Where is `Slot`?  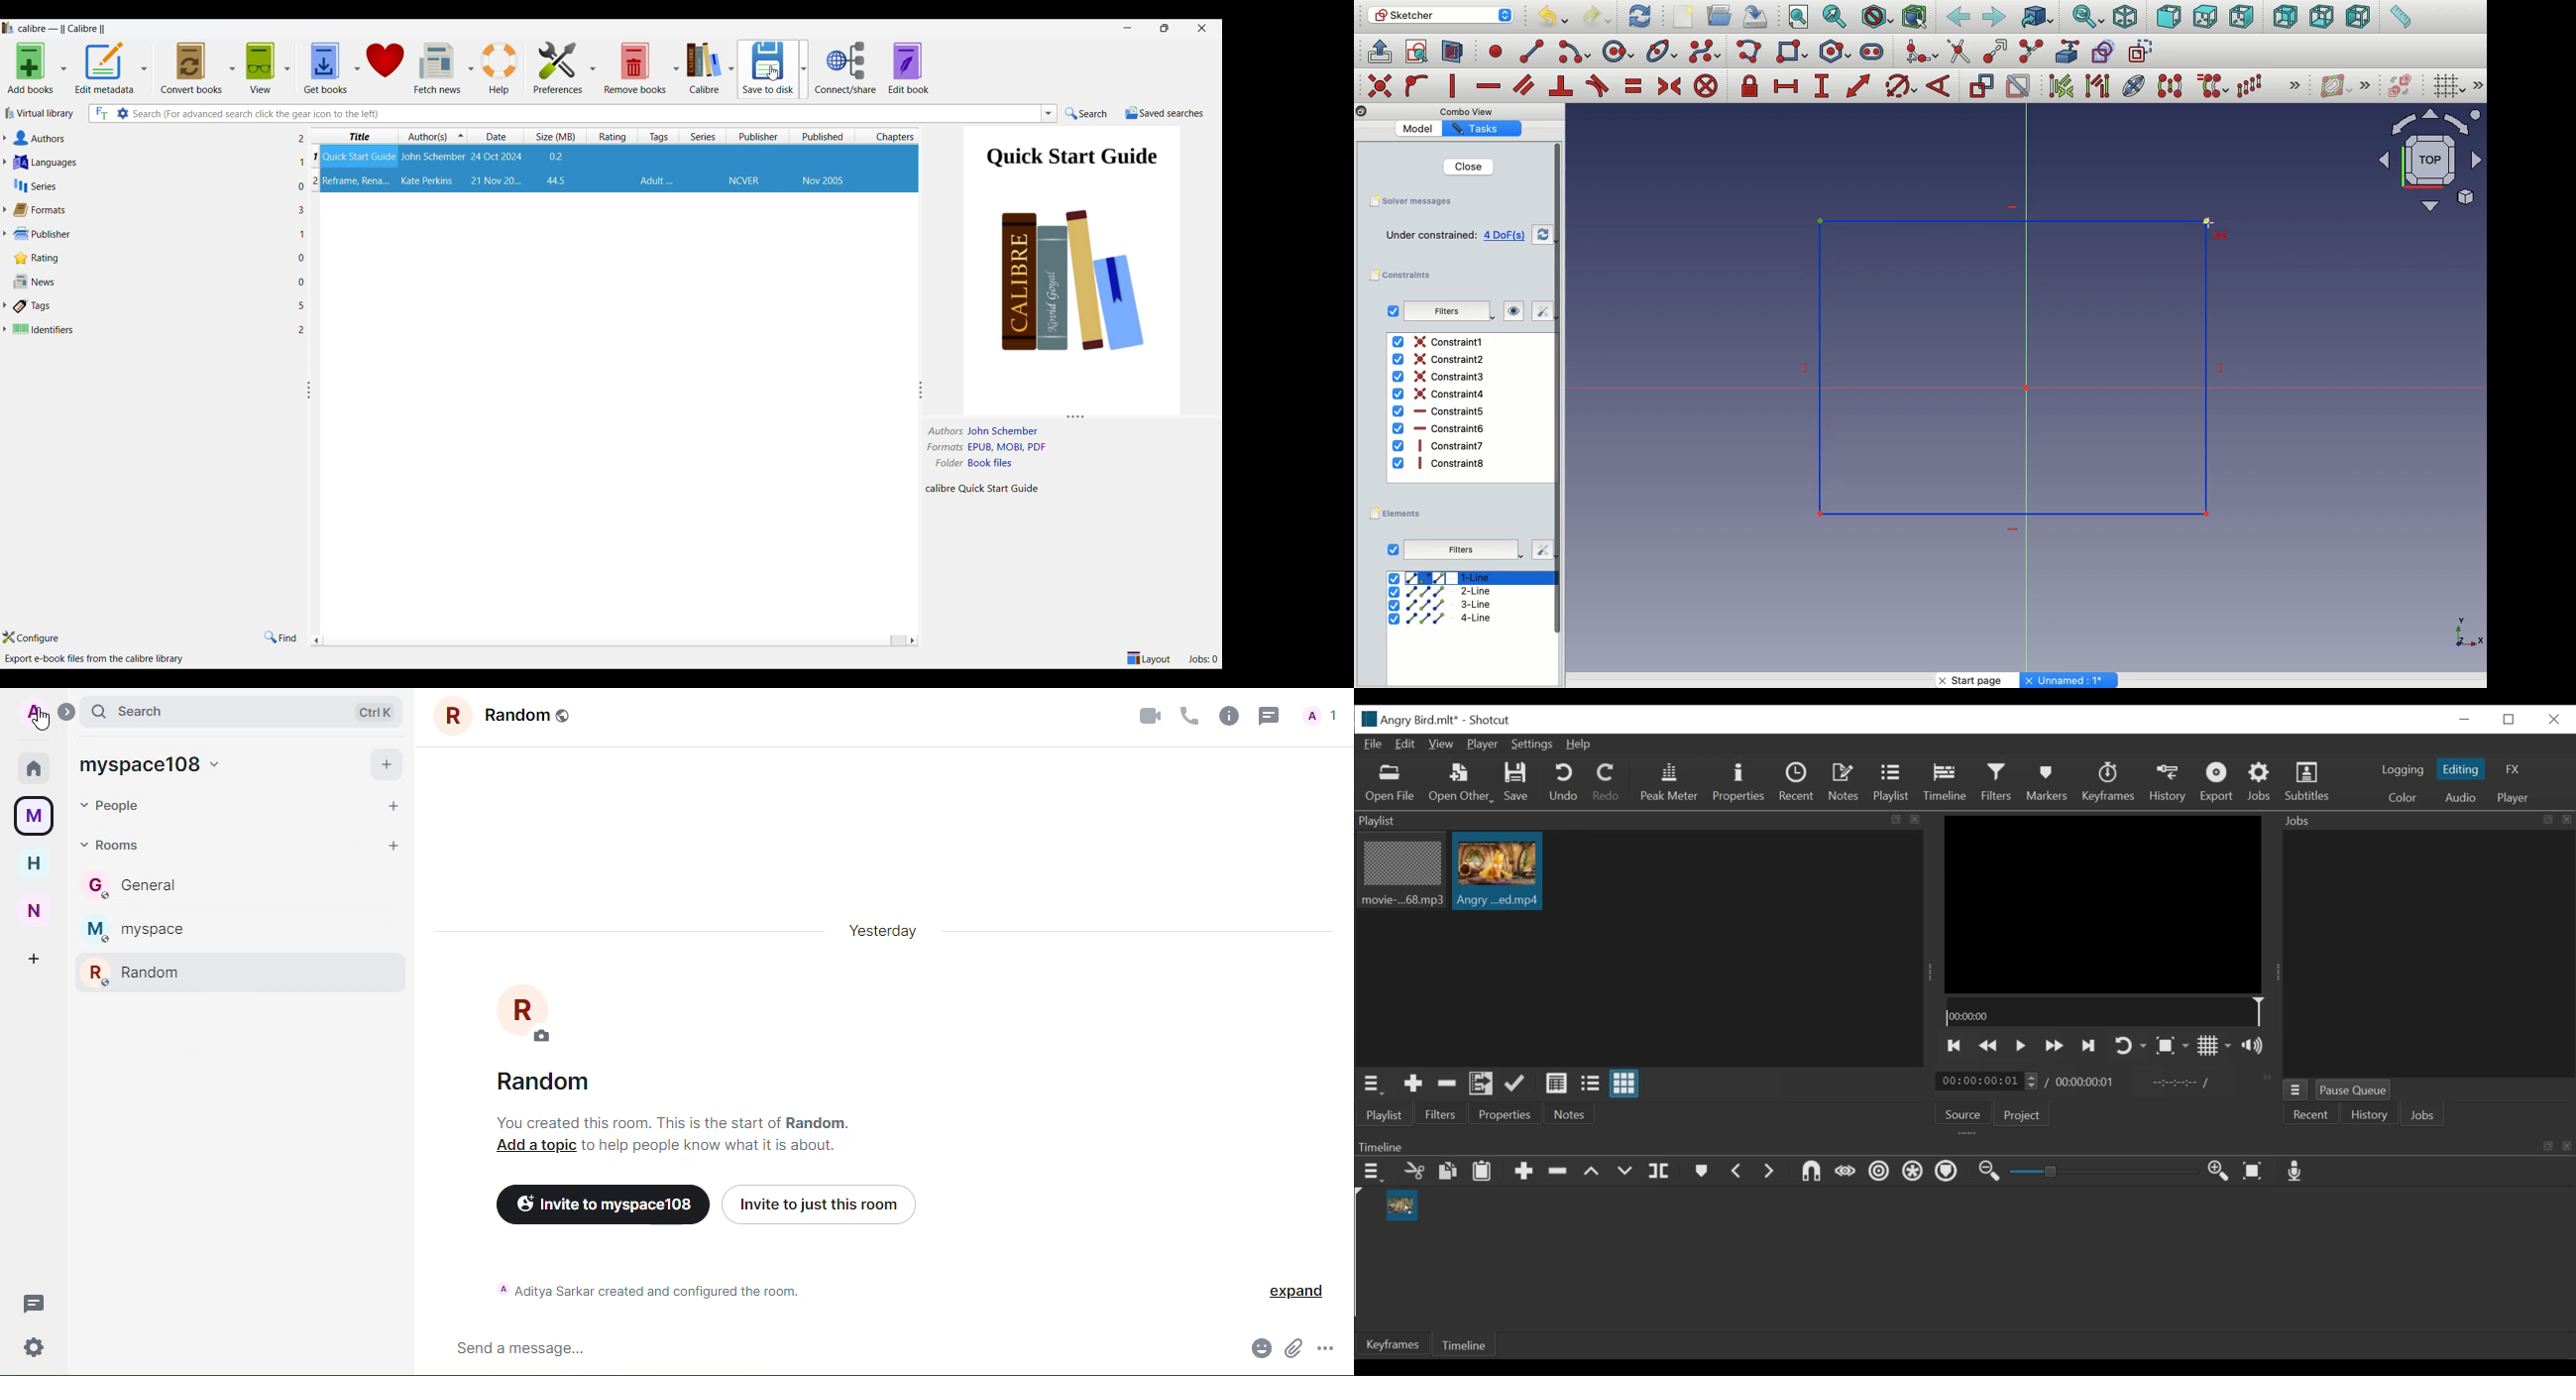
Slot is located at coordinates (1873, 51).